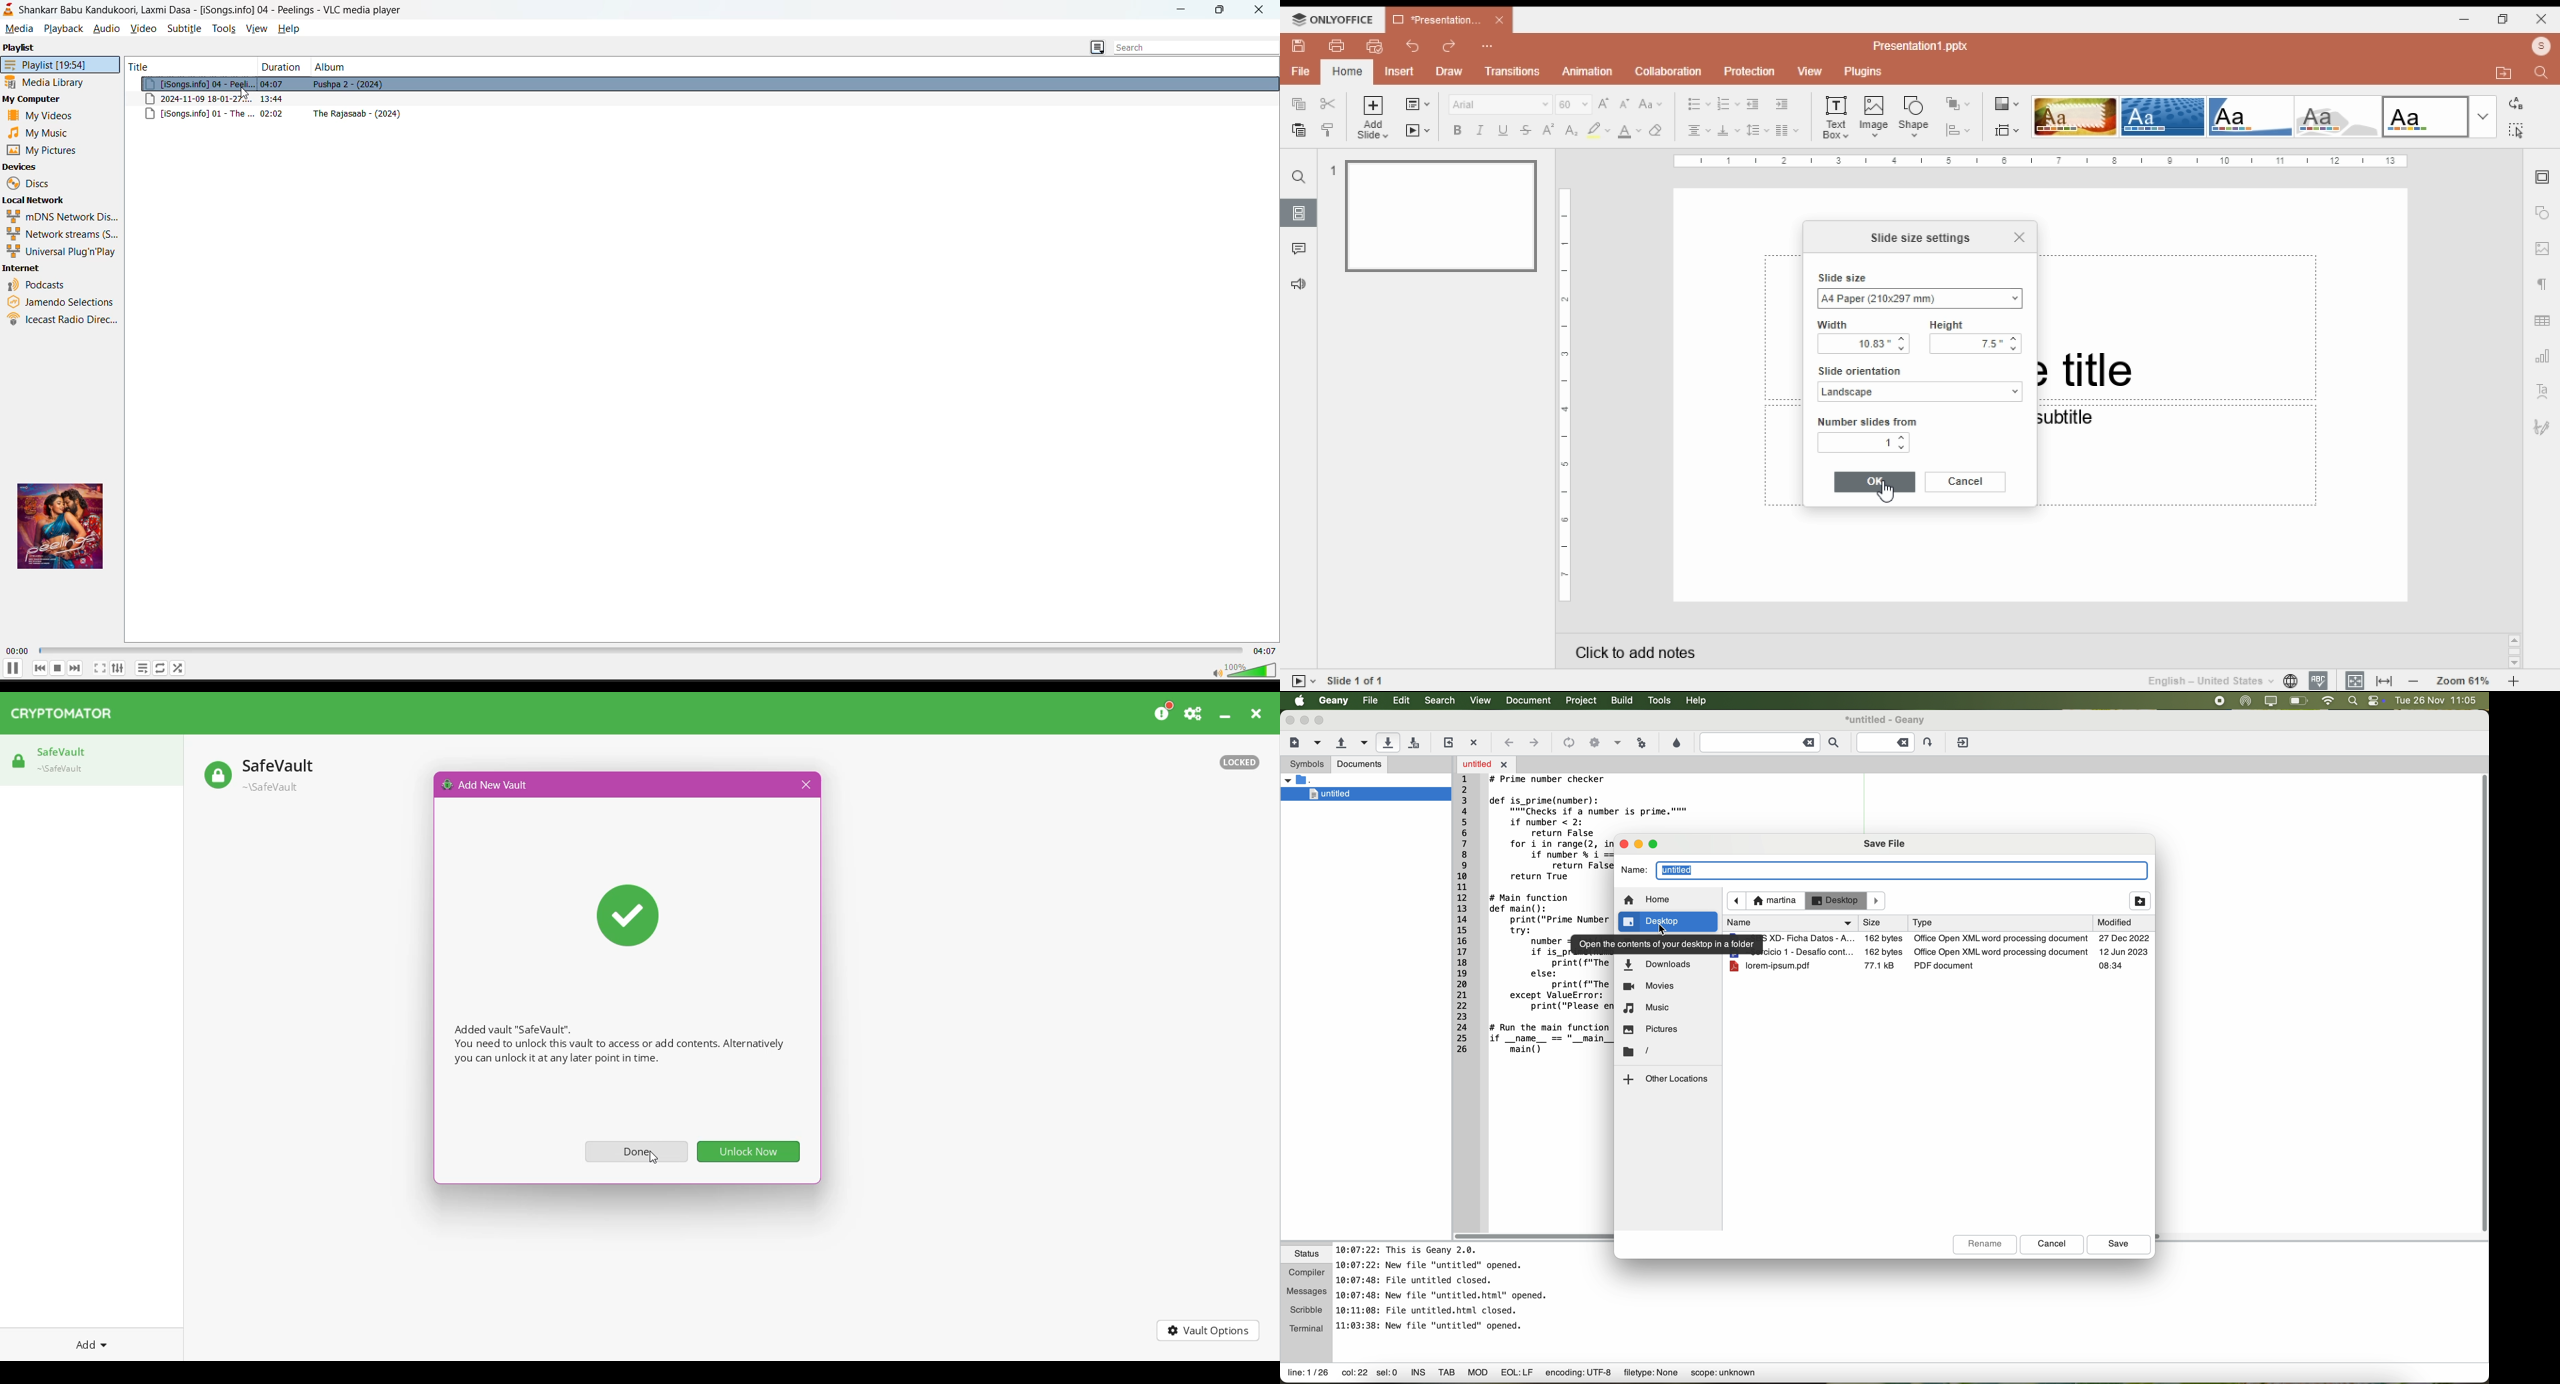 The width and height of the screenshot is (2576, 1400). Describe the element at coordinates (60, 251) in the screenshot. I see `universal plug n play` at that location.